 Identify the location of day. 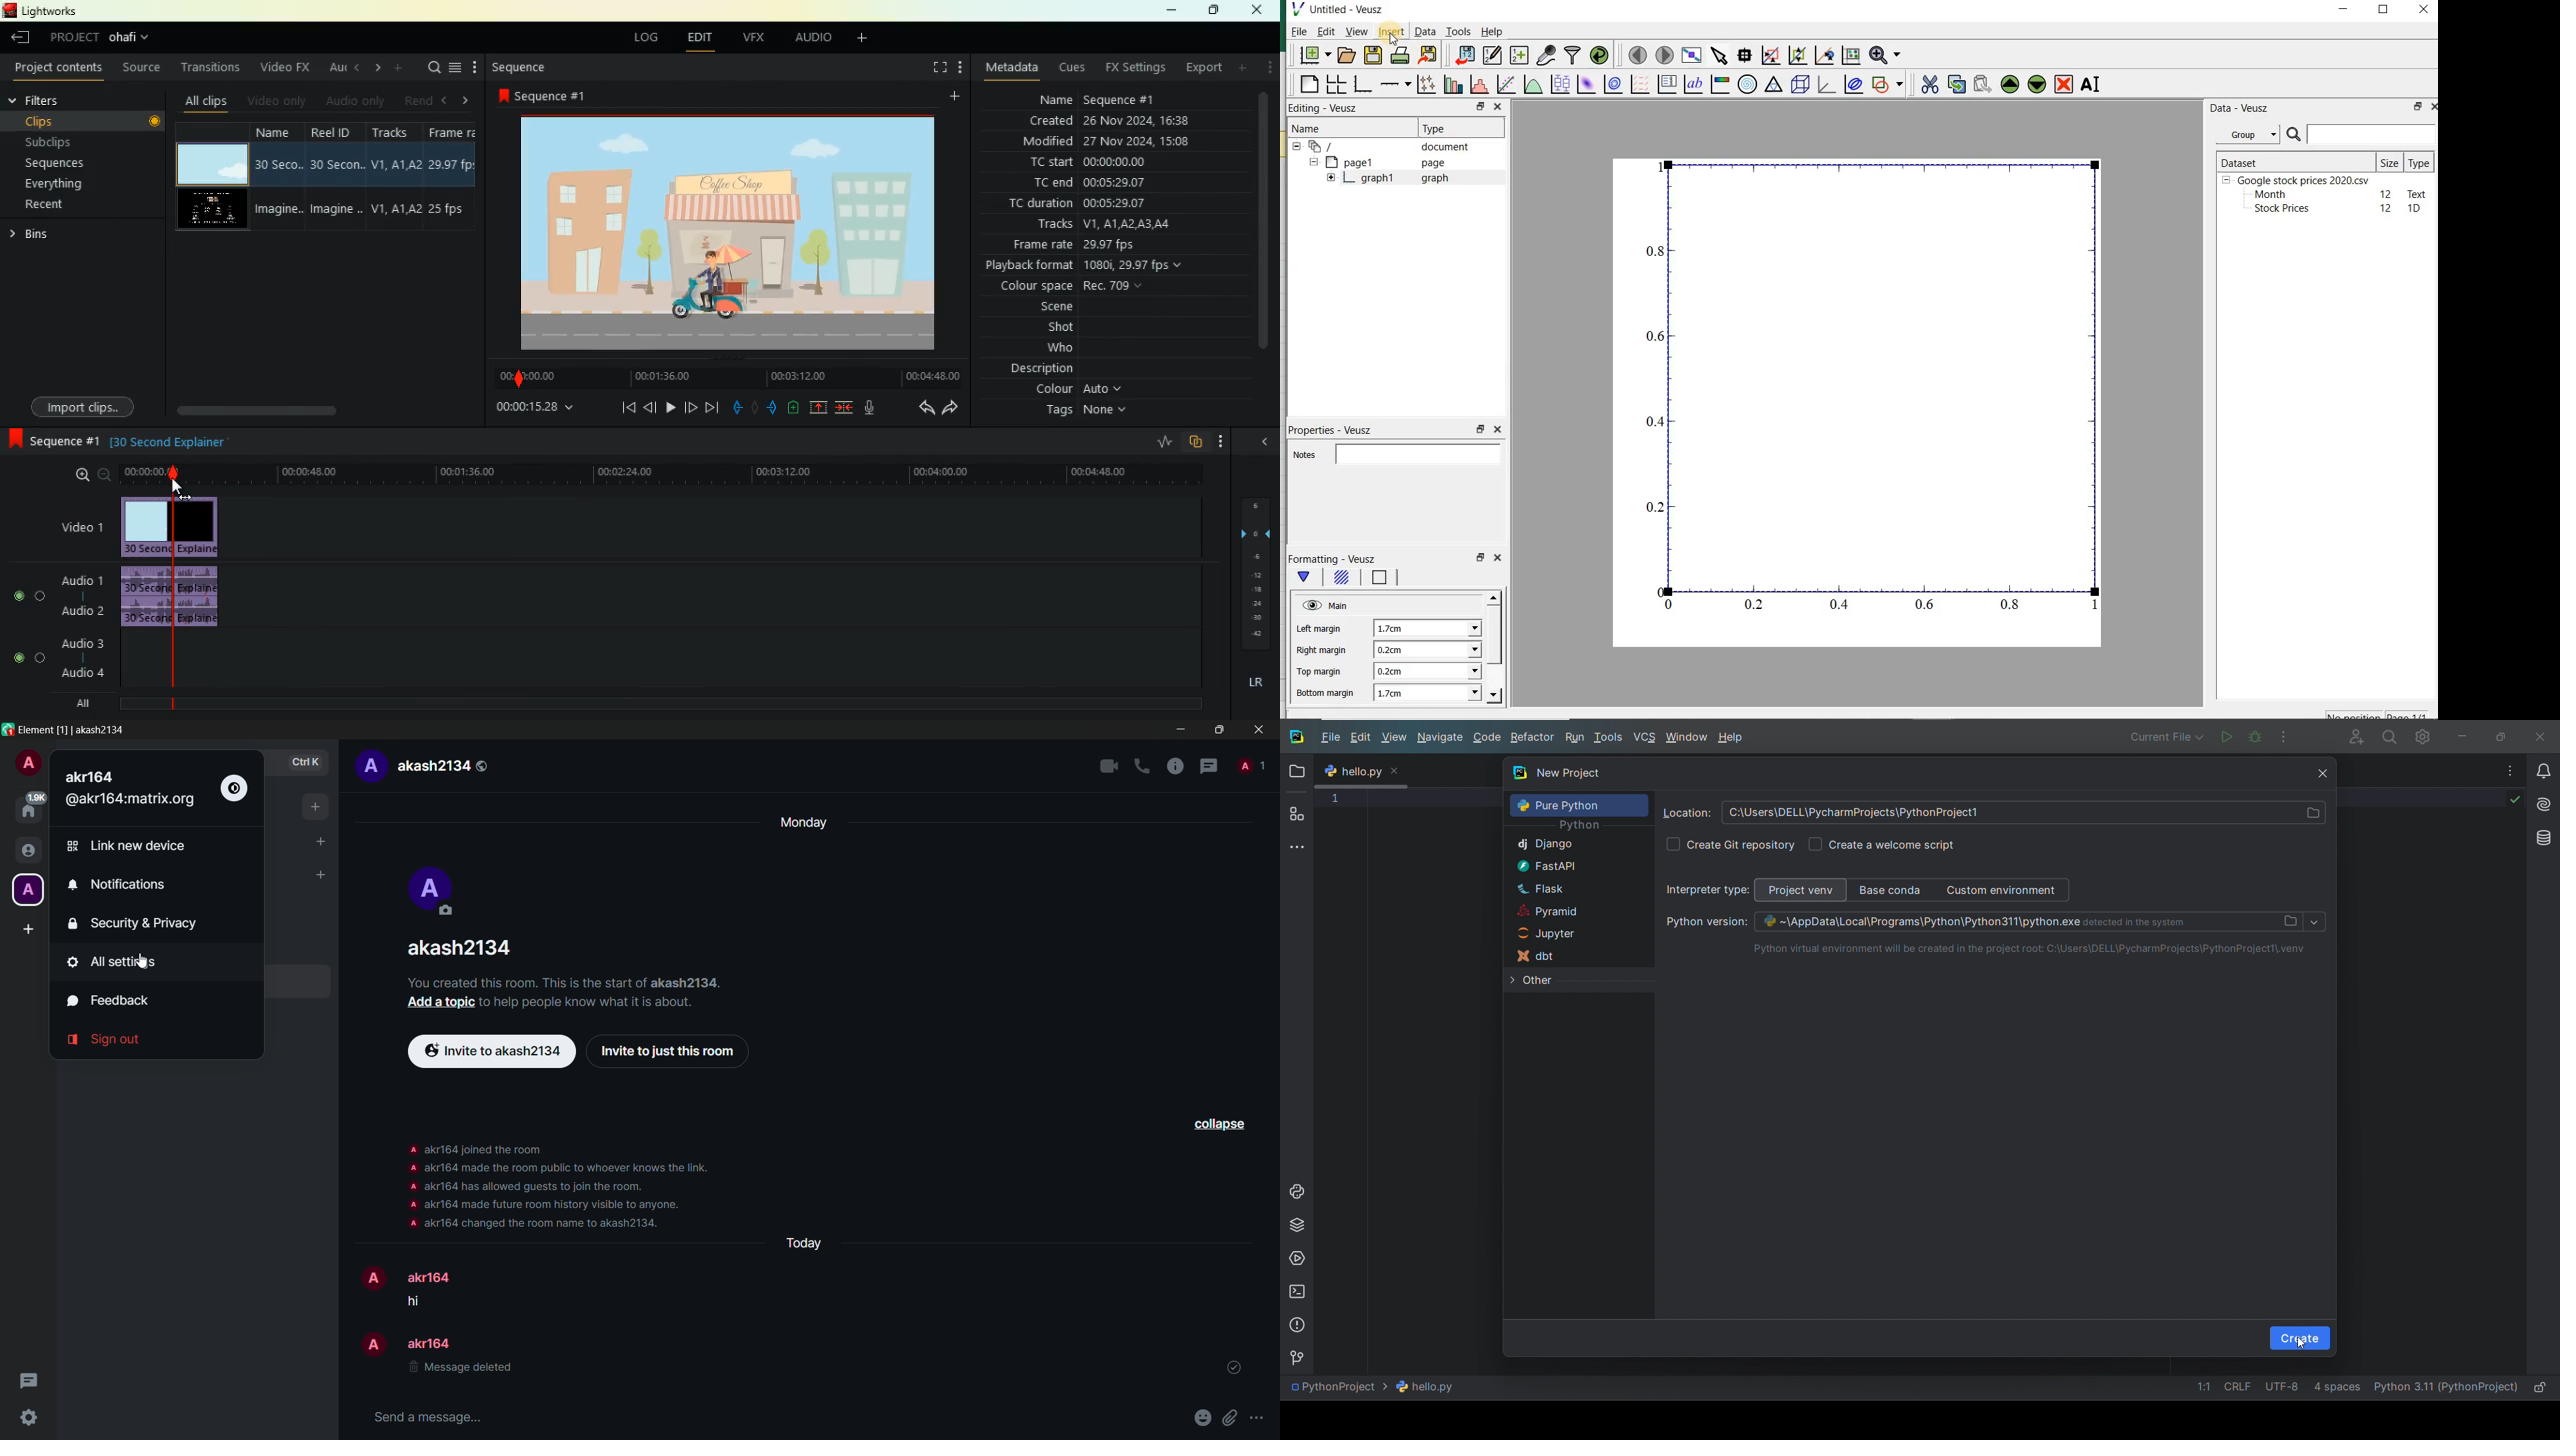
(801, 823).